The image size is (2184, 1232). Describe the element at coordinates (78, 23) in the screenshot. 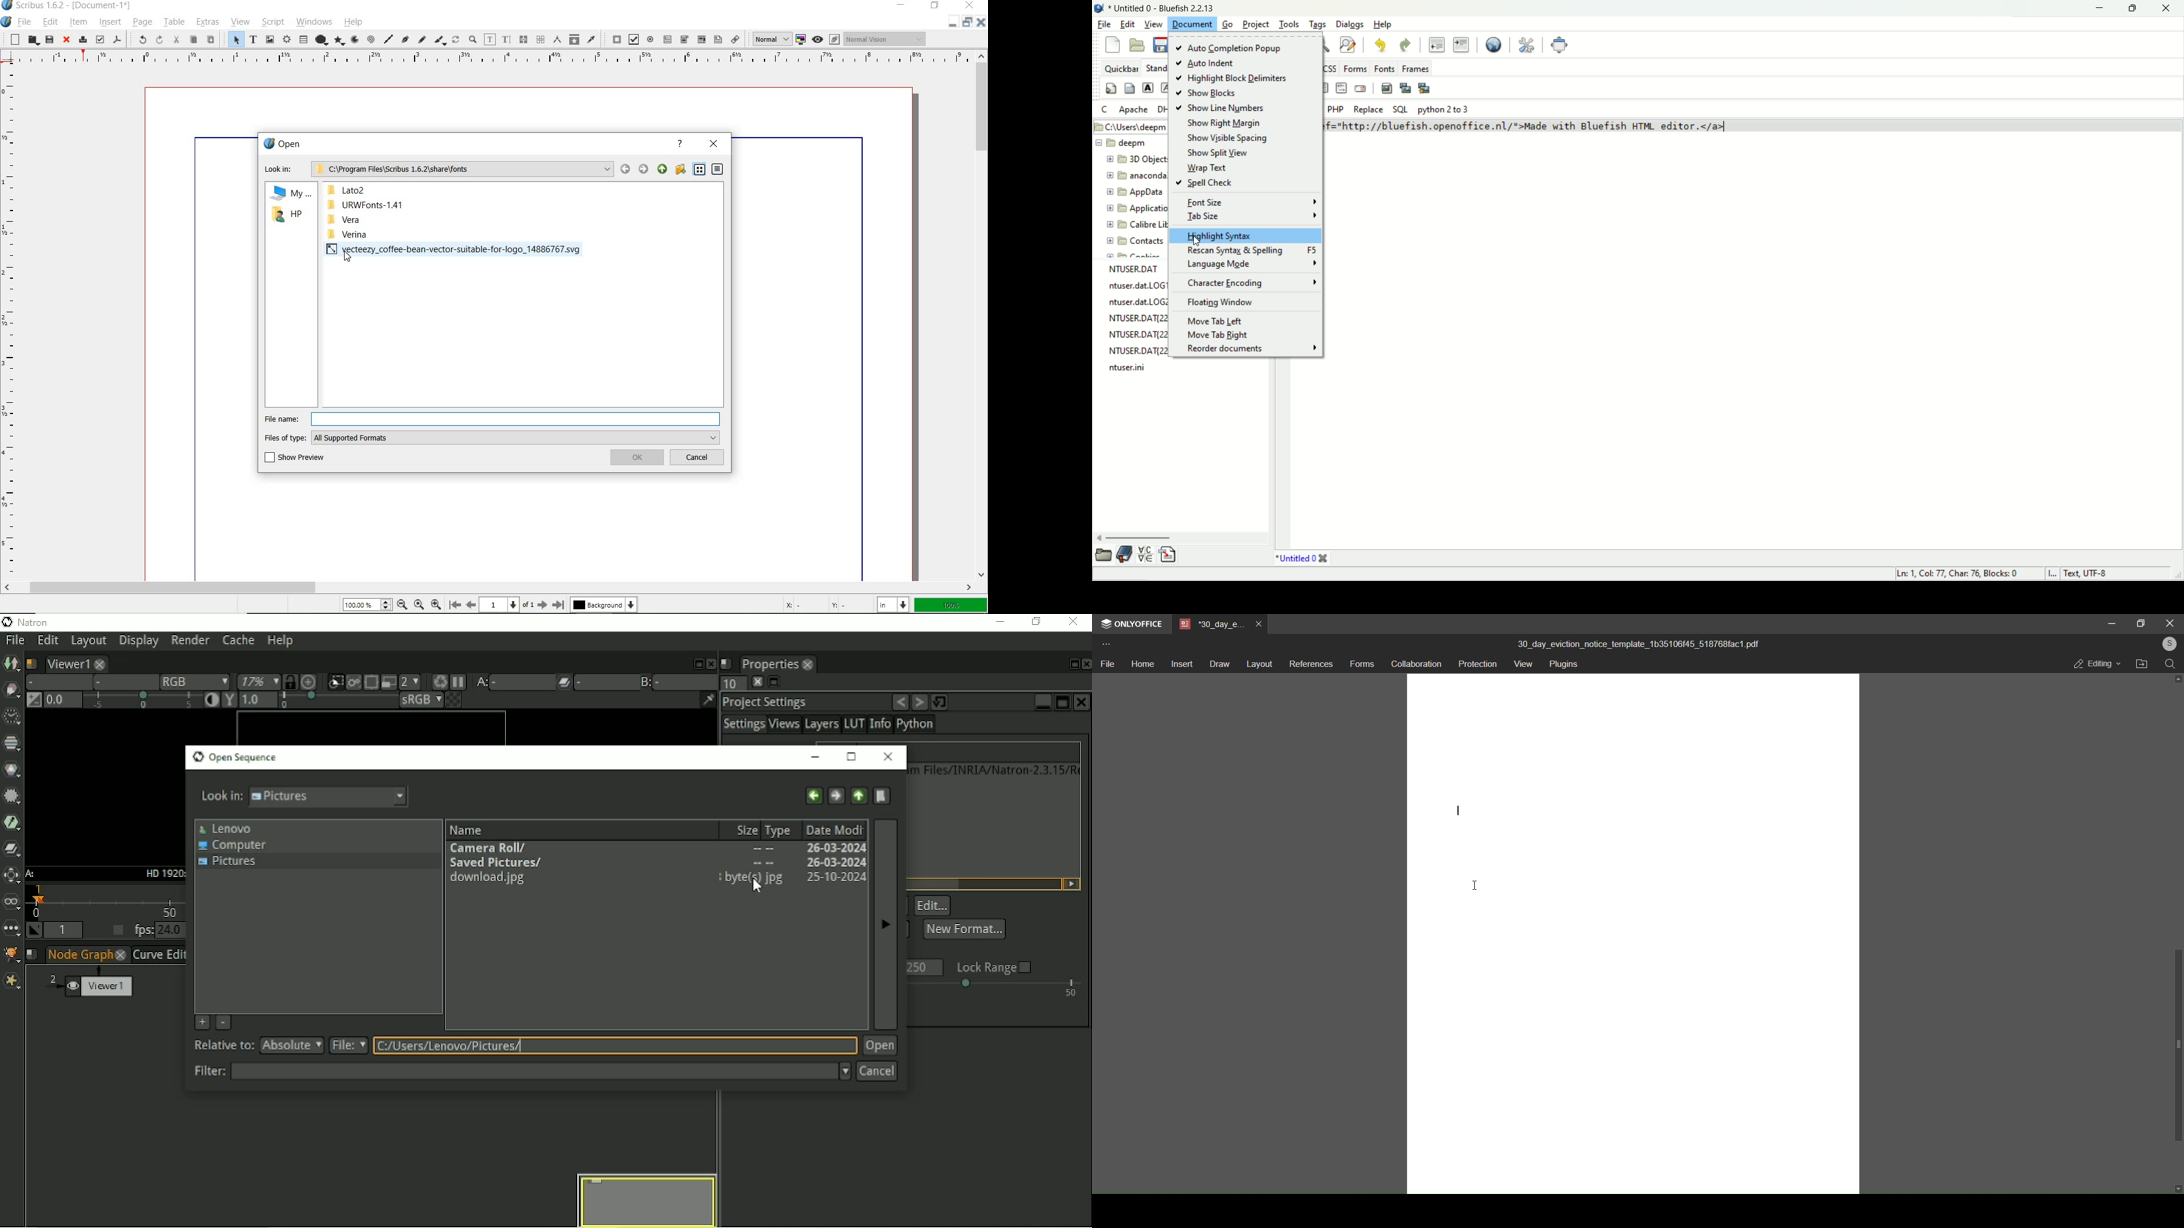

I see `item` at that location.